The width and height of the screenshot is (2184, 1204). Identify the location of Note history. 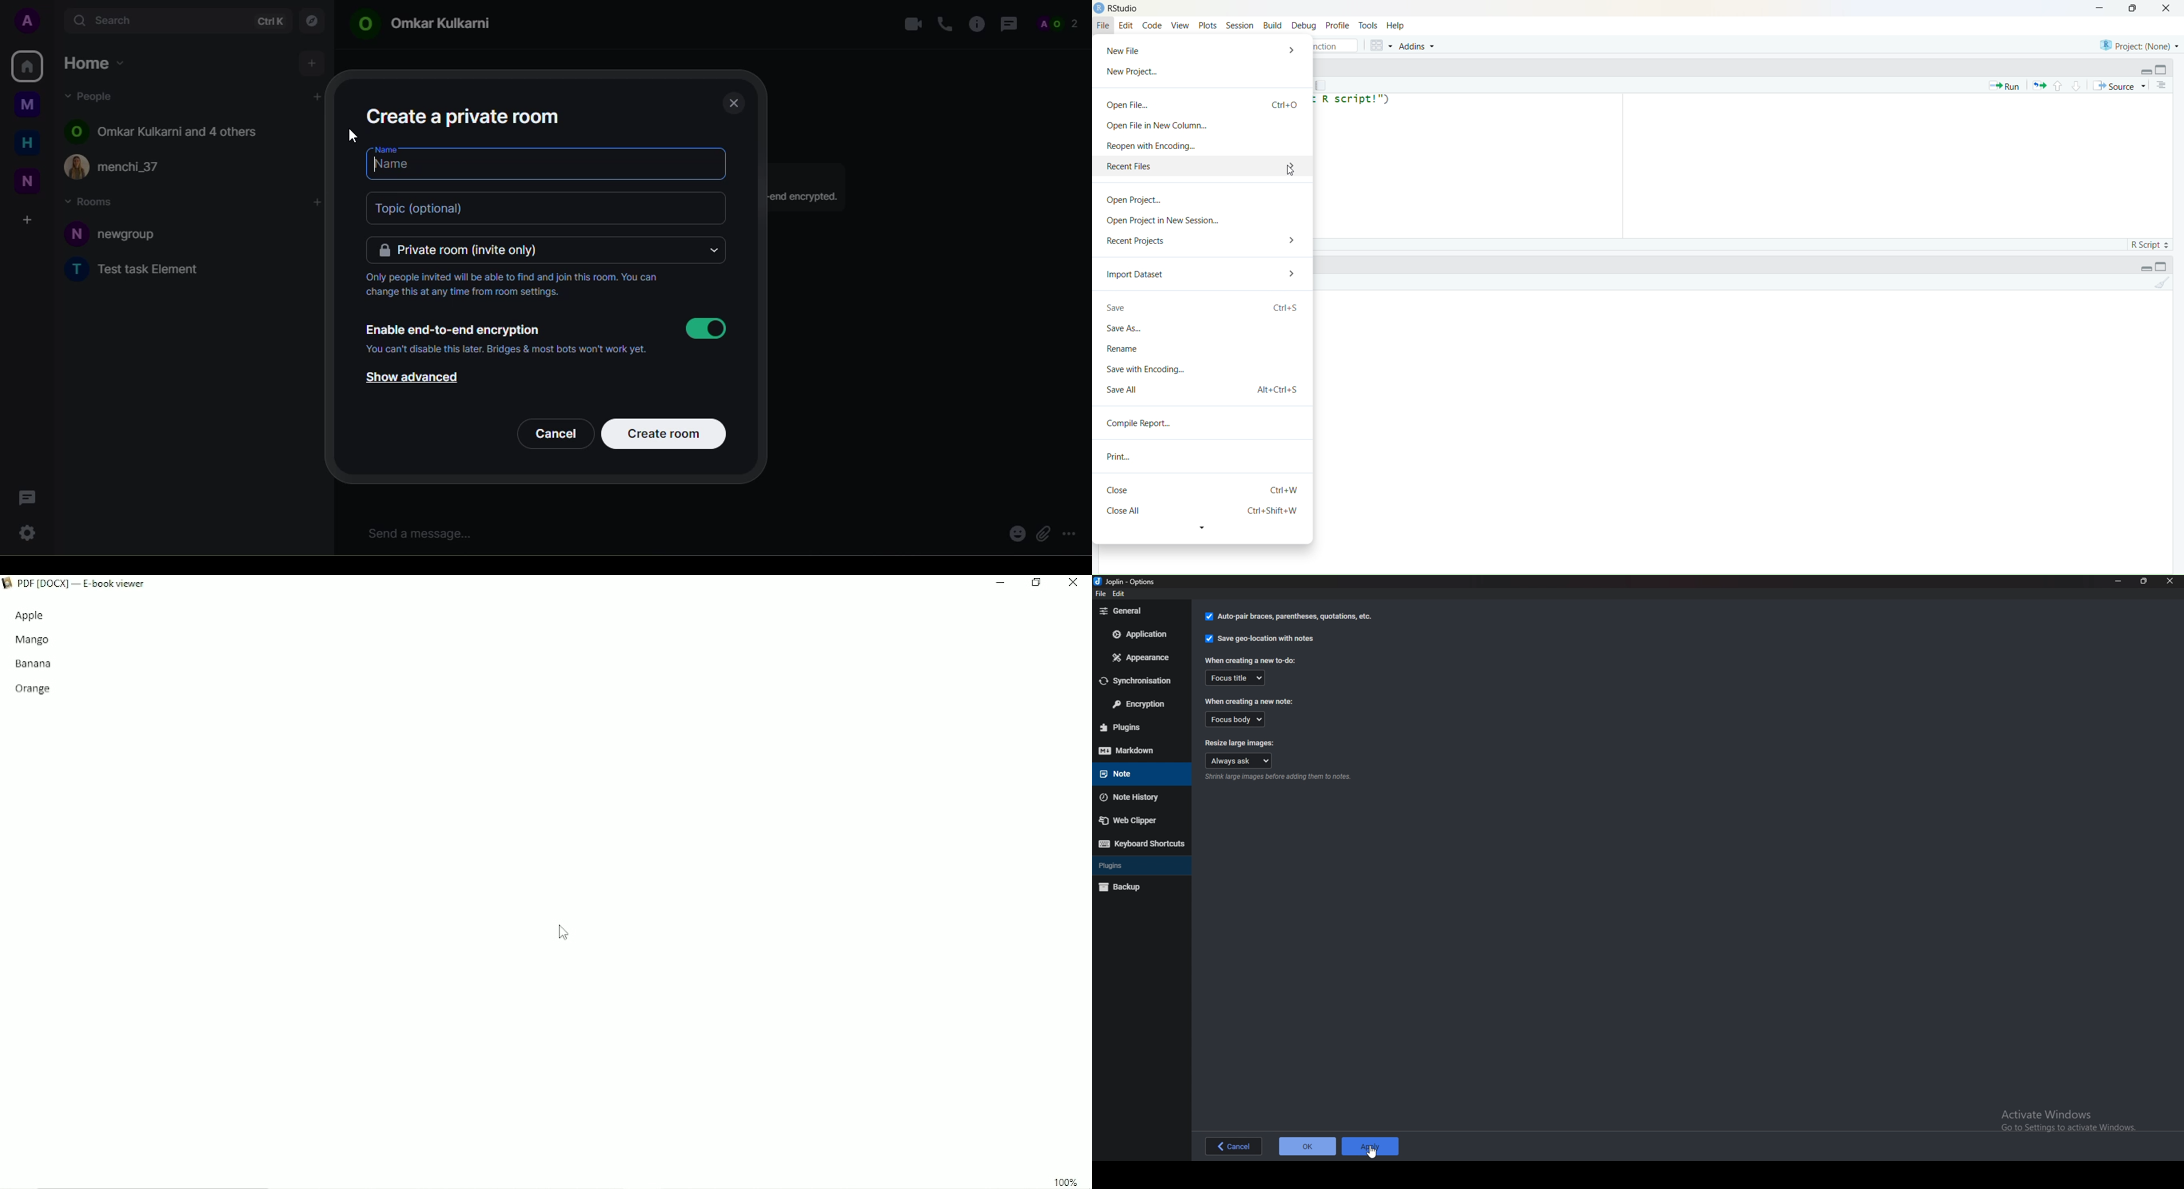
(1139, 799).